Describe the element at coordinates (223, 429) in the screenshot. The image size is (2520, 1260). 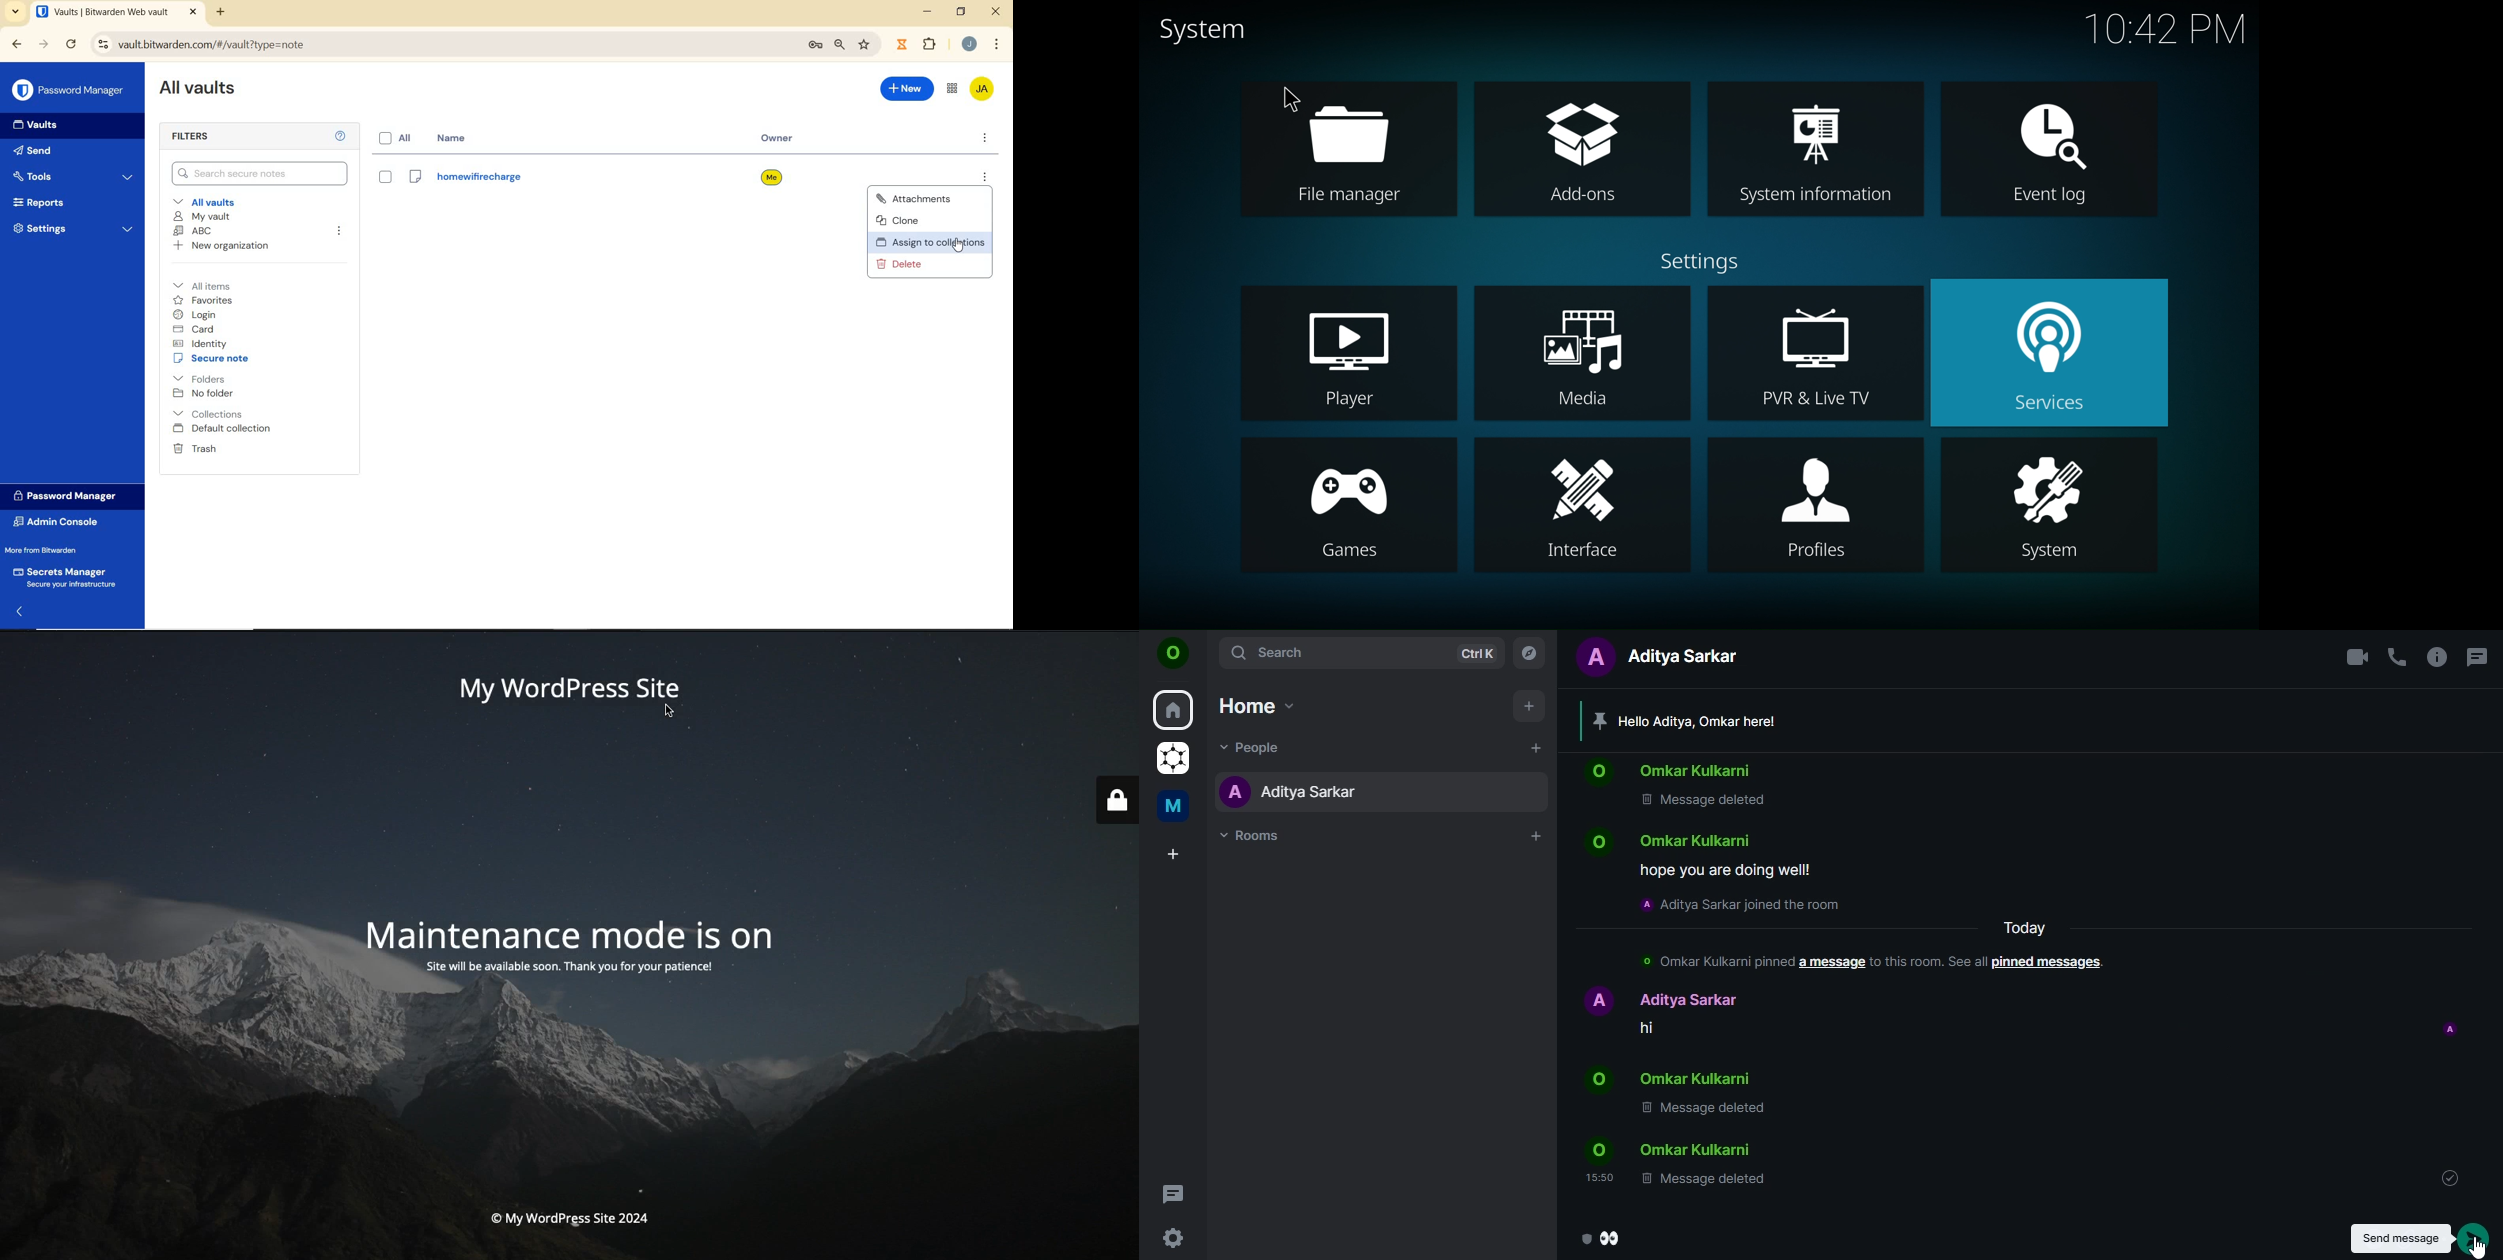
I see `Default collection` at that location.